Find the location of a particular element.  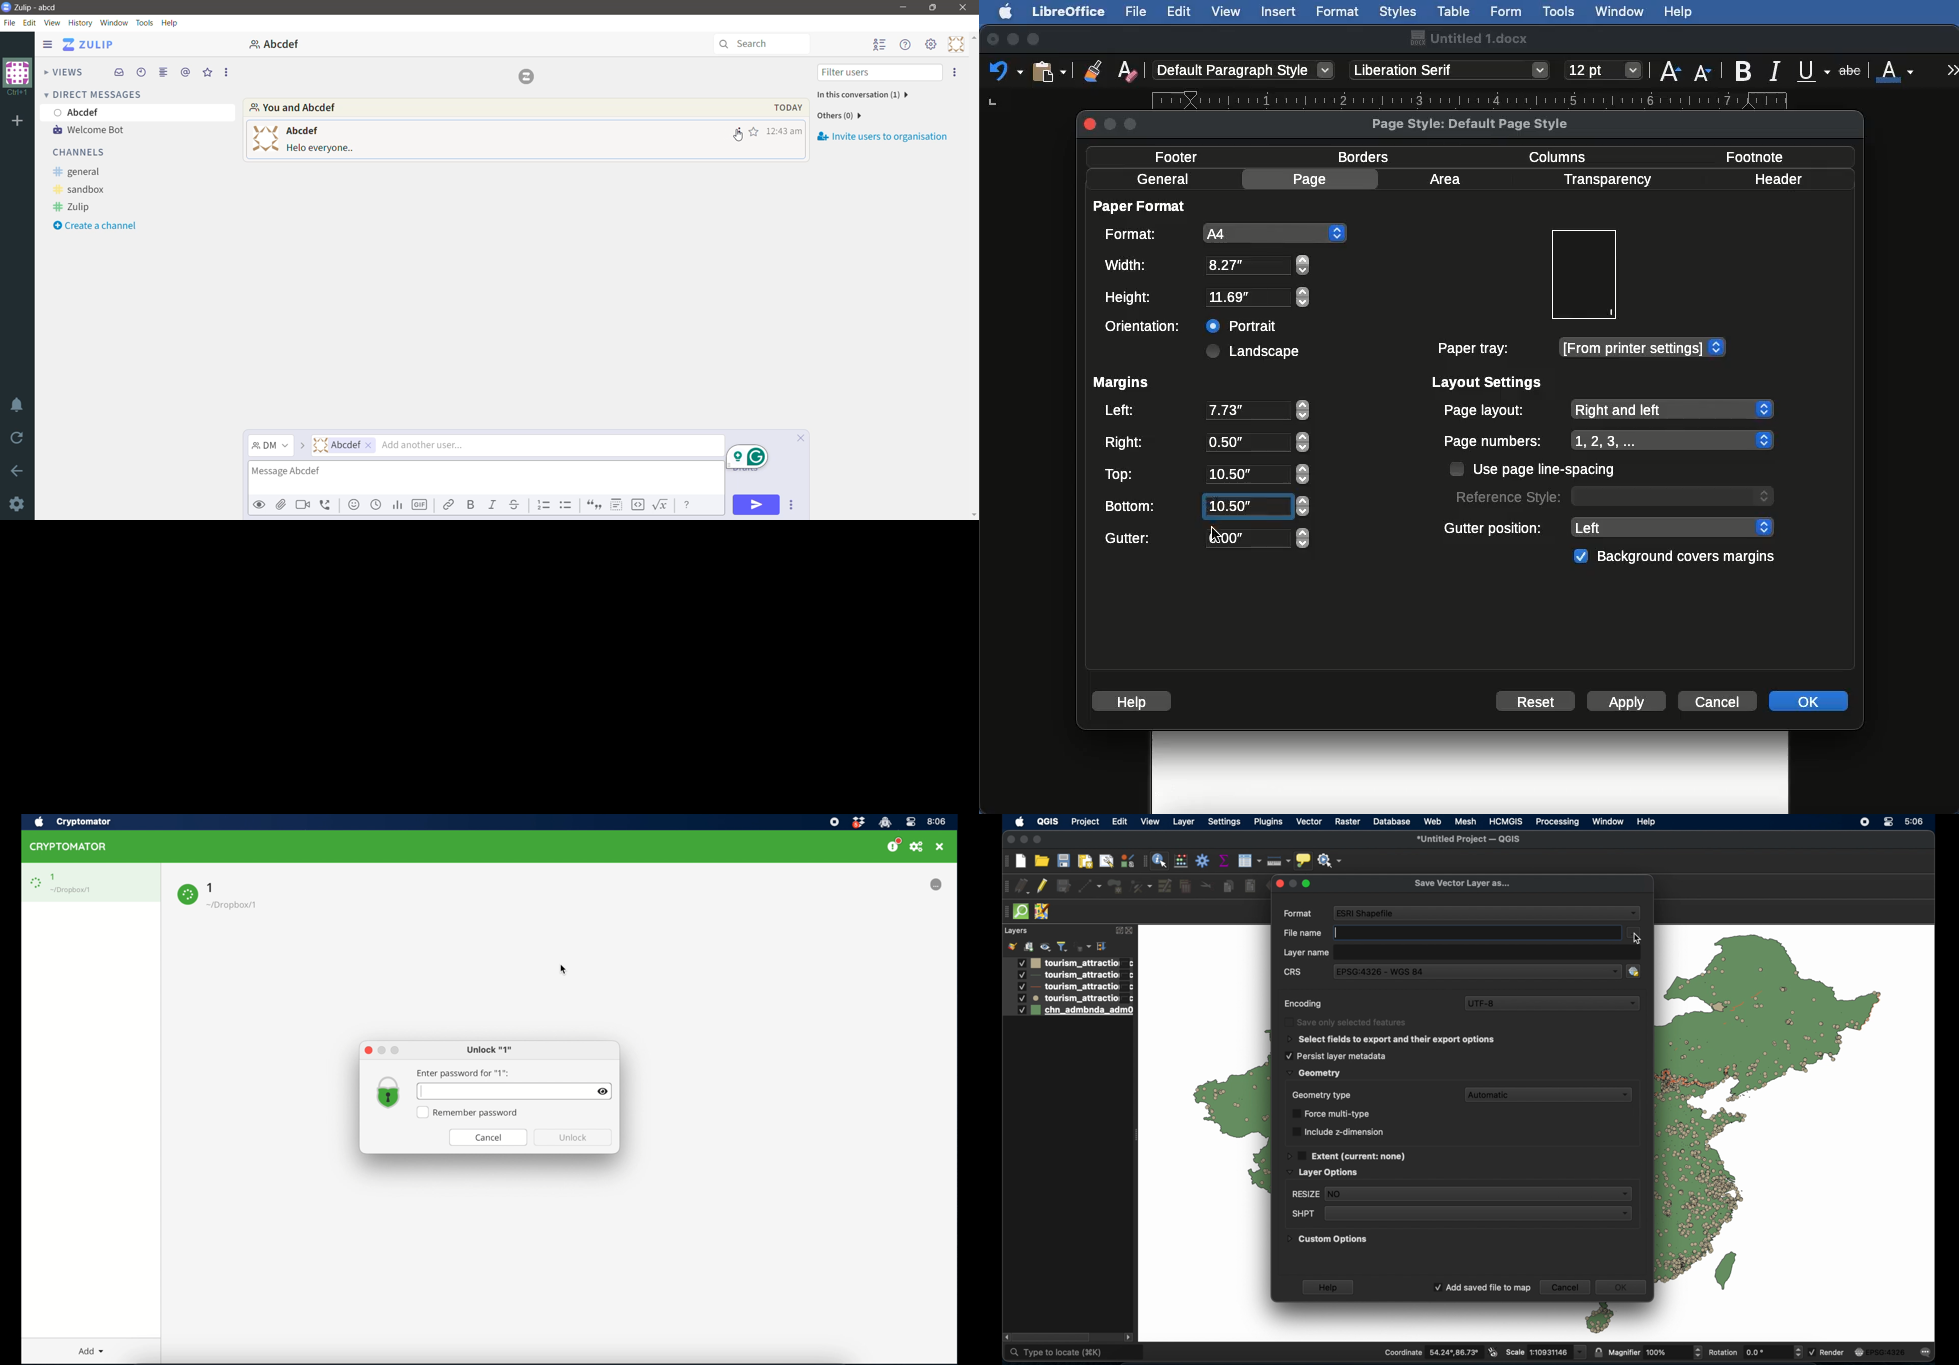

Right is located at coordinates (1205, 443).